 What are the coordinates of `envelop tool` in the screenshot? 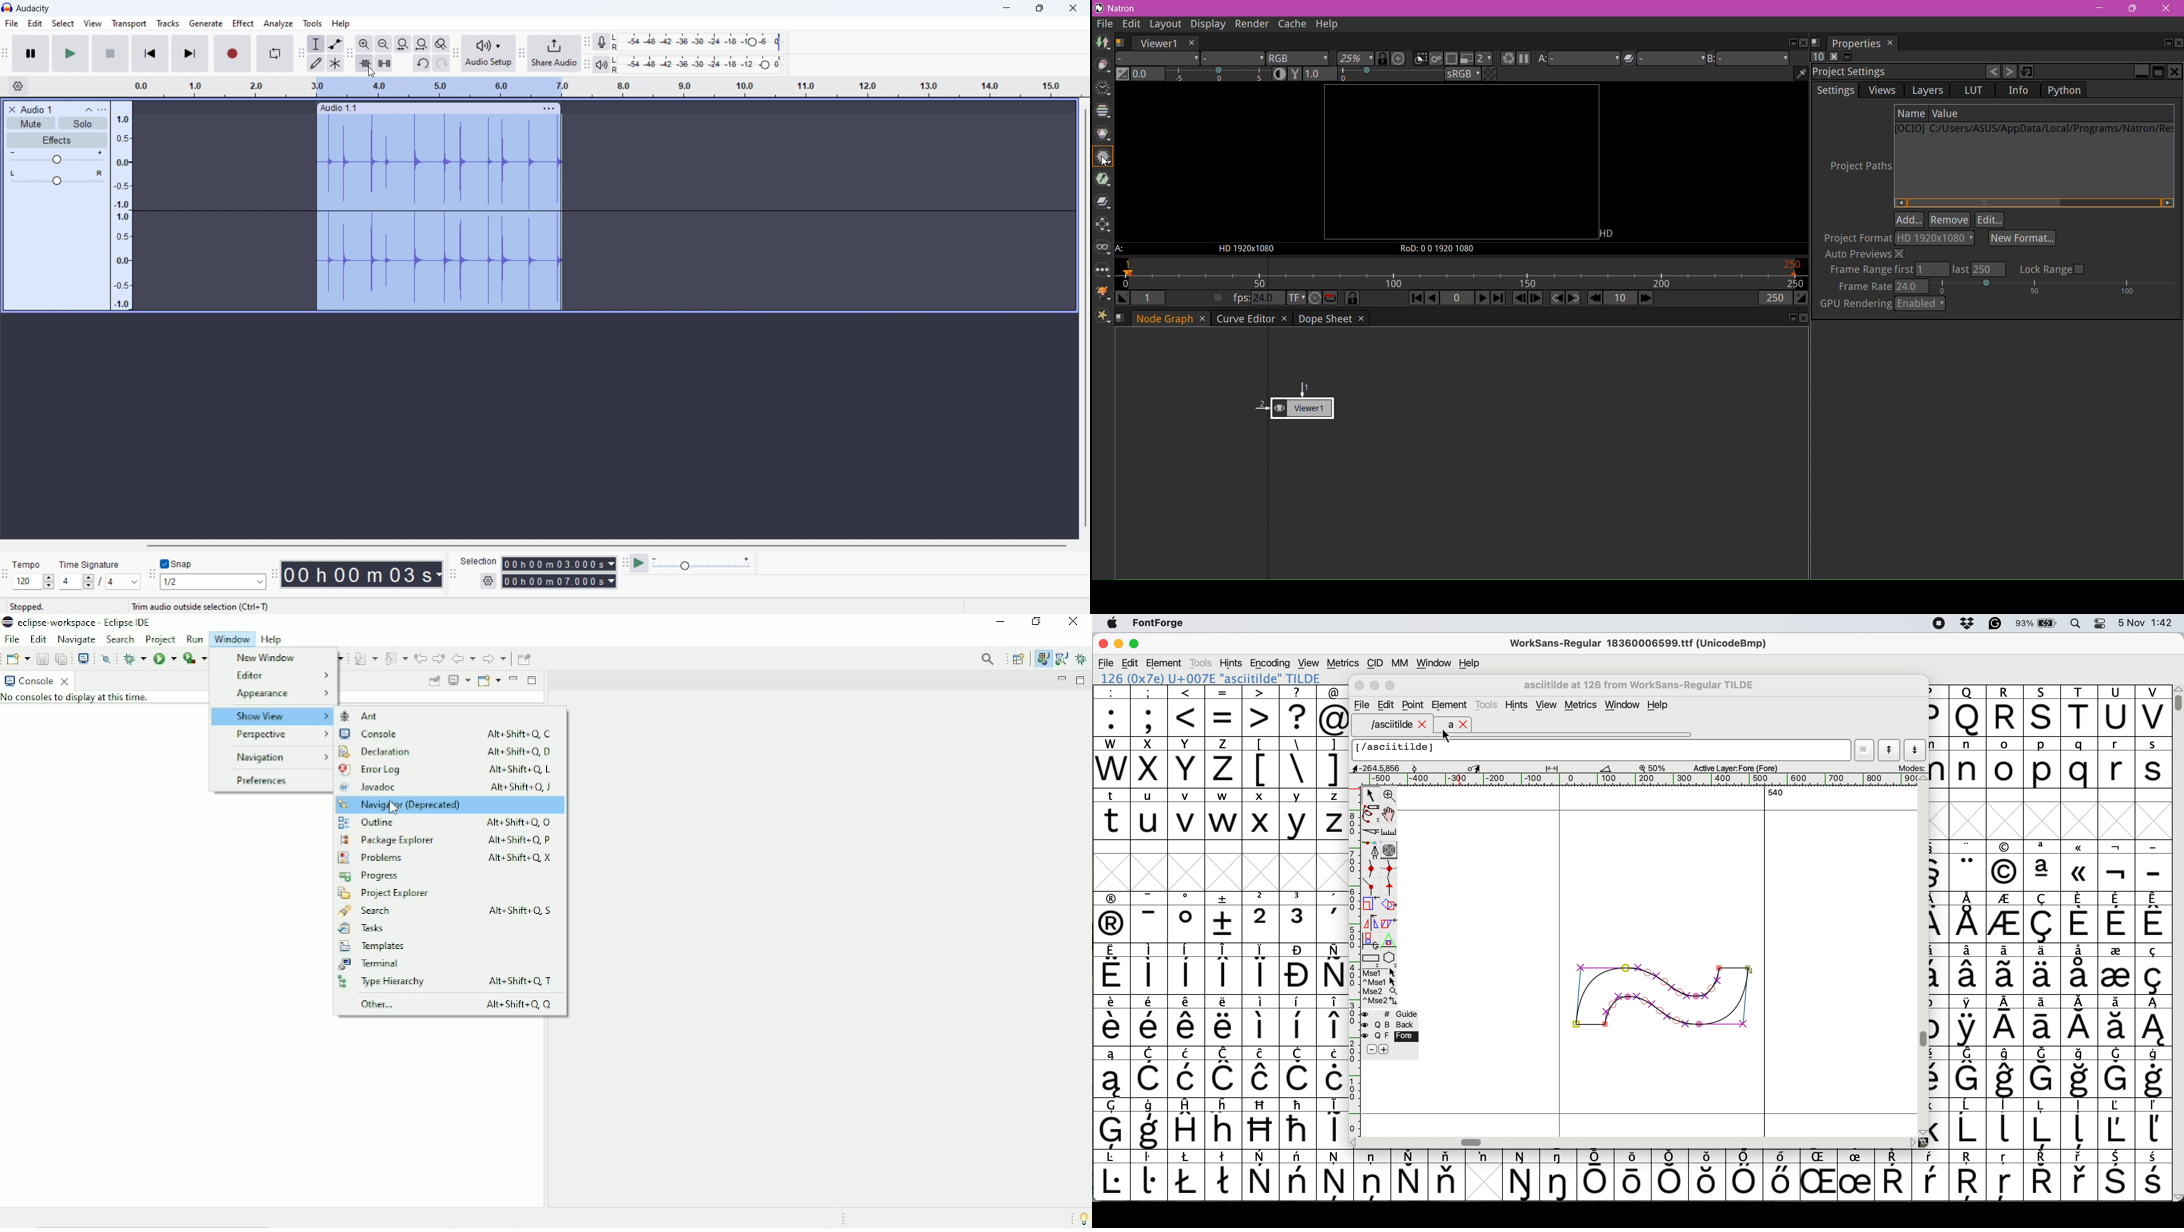 It's located at (336, 44).